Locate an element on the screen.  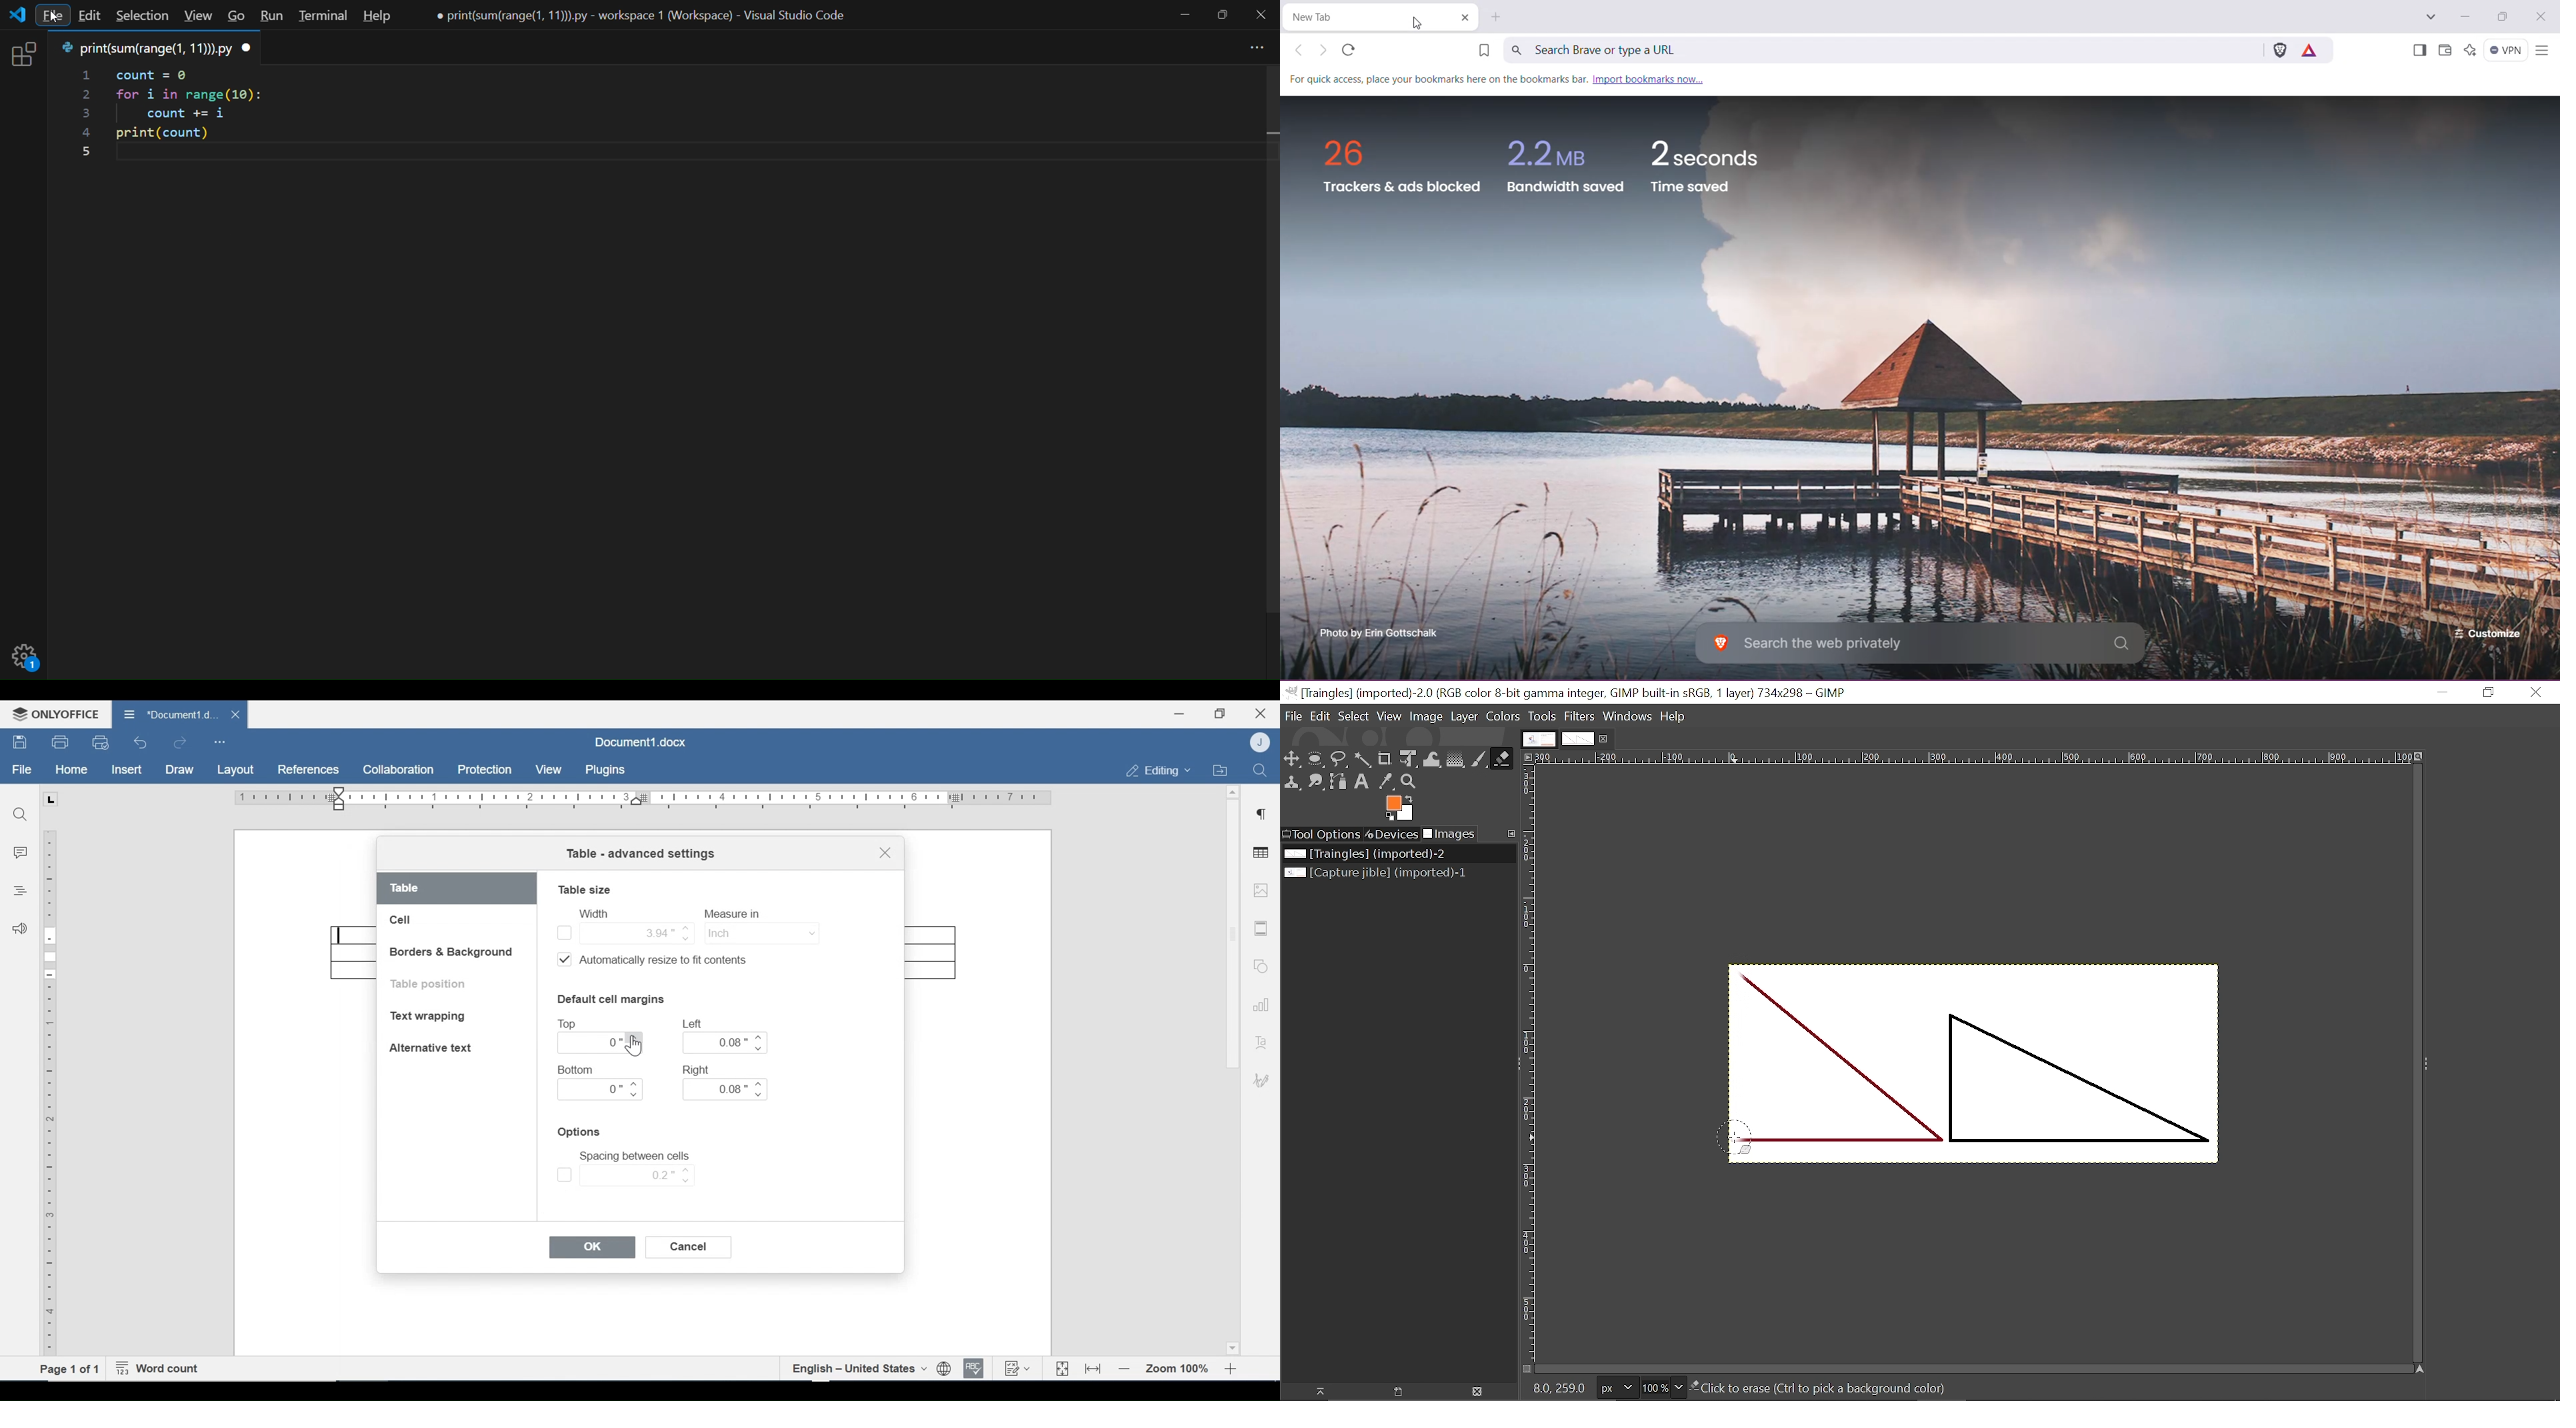
Help is located at coordinates (1674, 716).